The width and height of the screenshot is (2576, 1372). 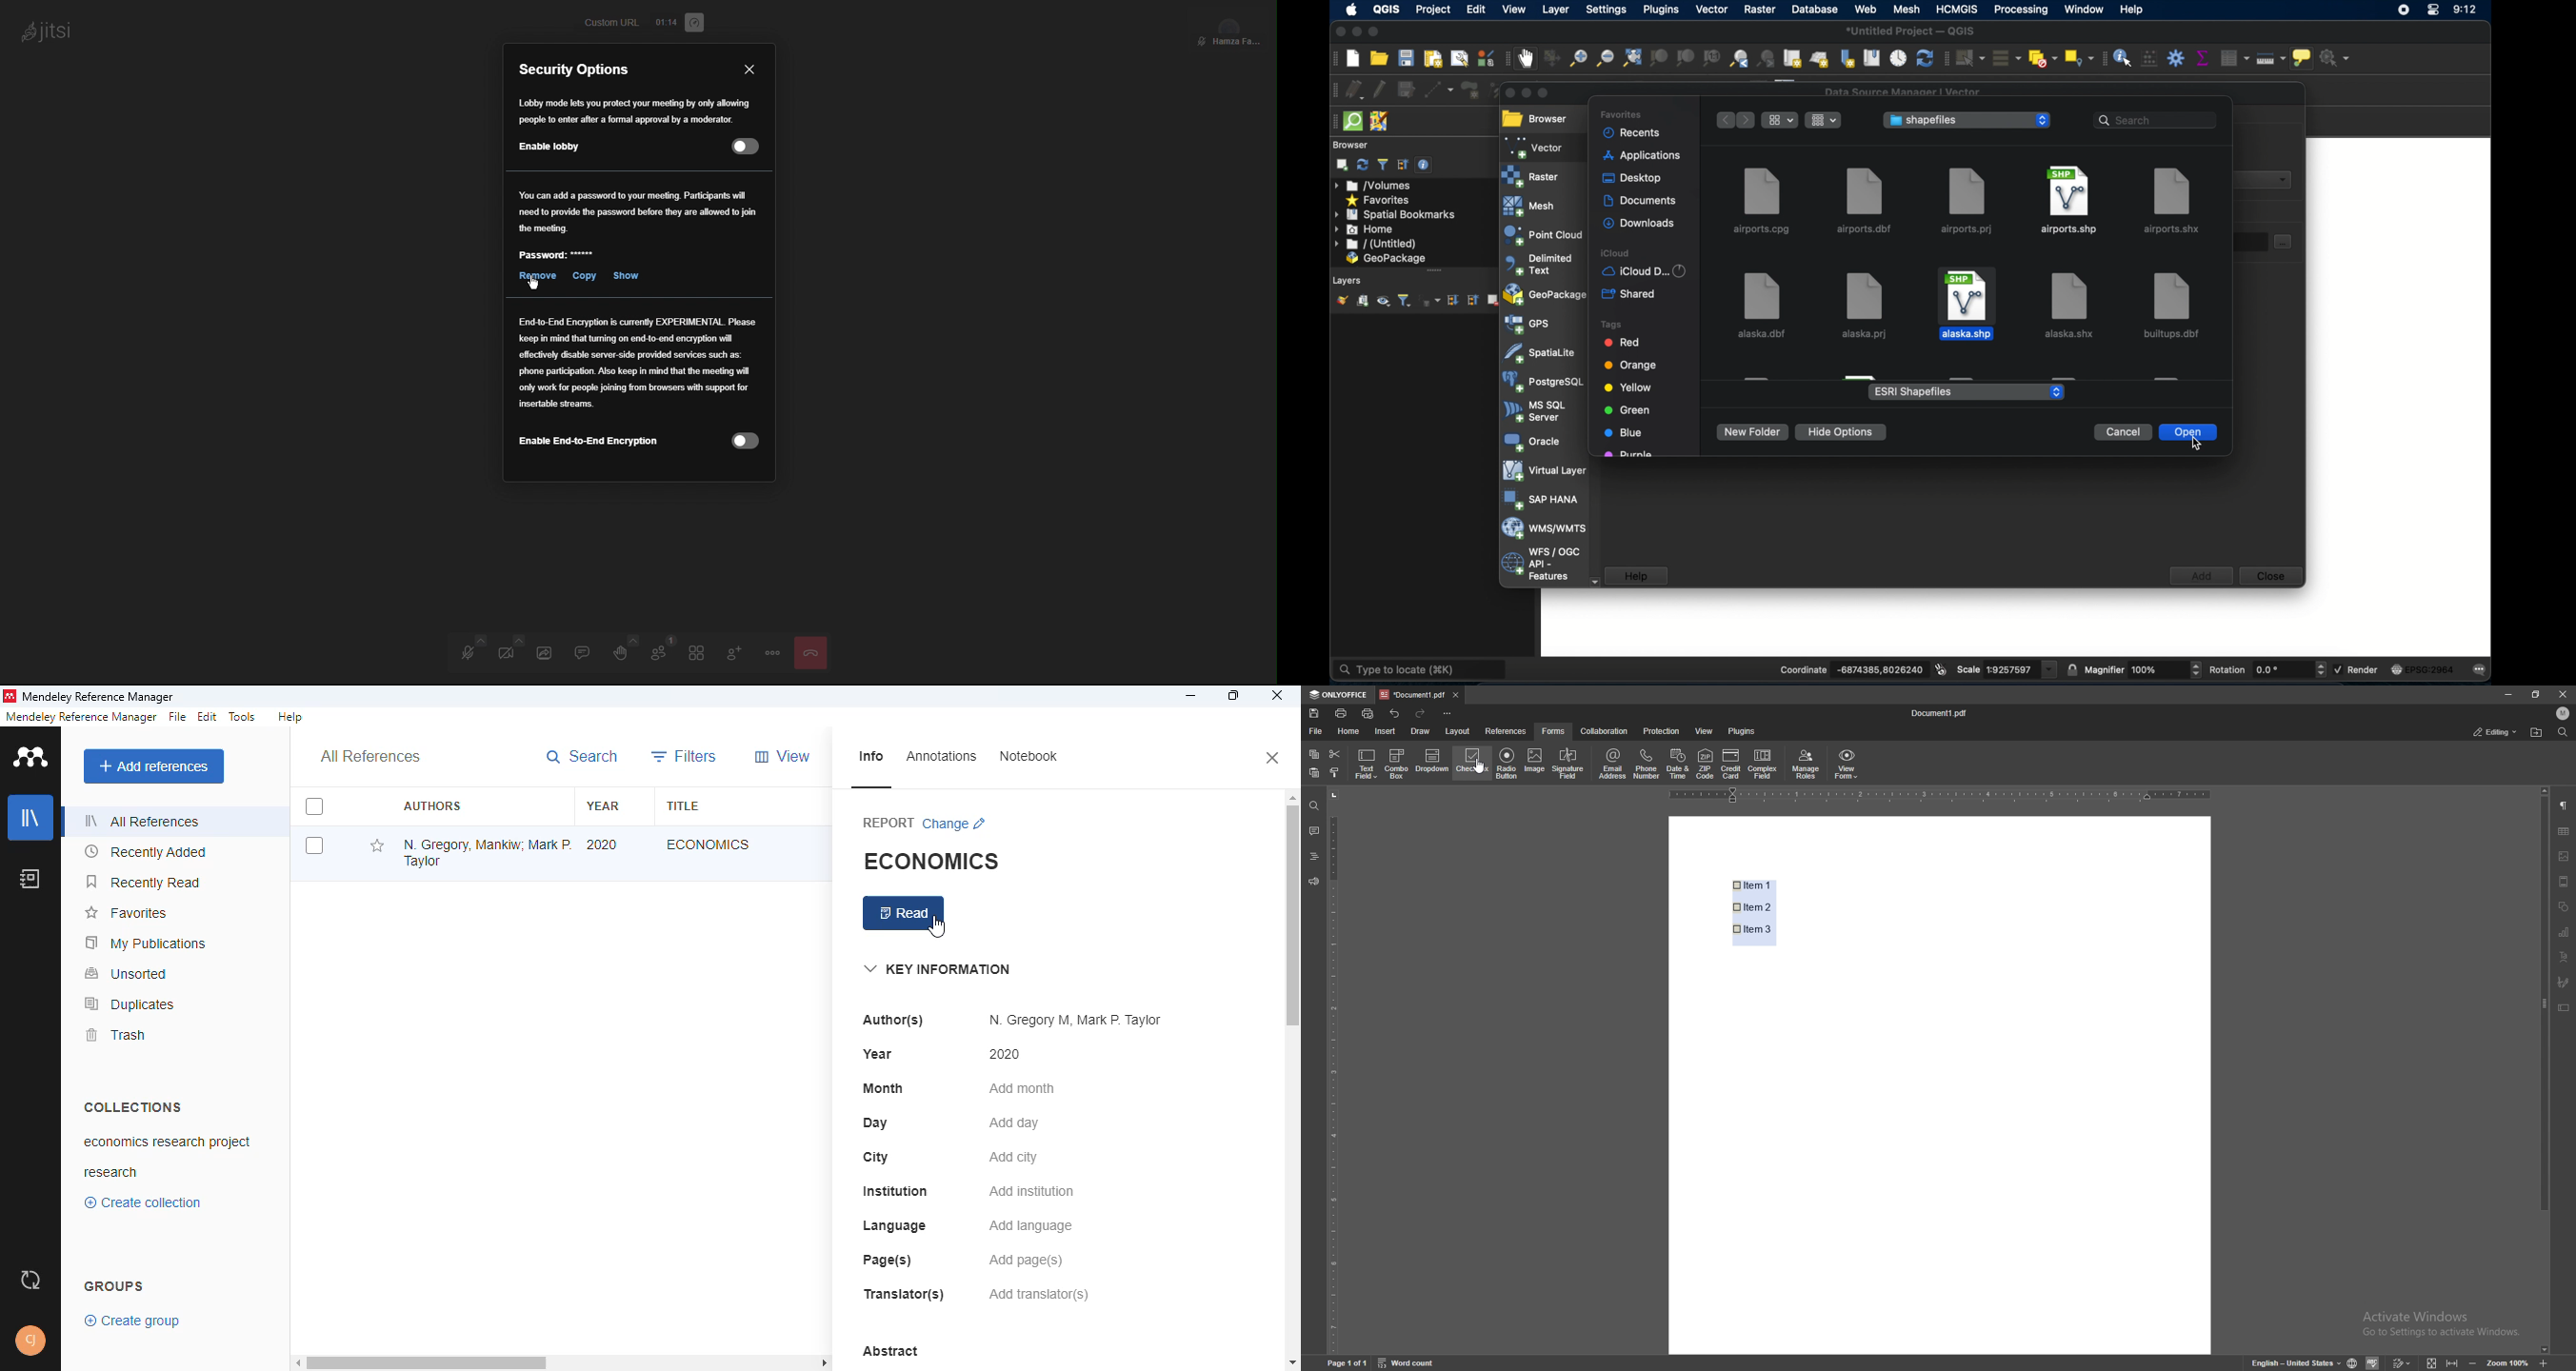 I want to click on messages, so click(x=2482, y=670).